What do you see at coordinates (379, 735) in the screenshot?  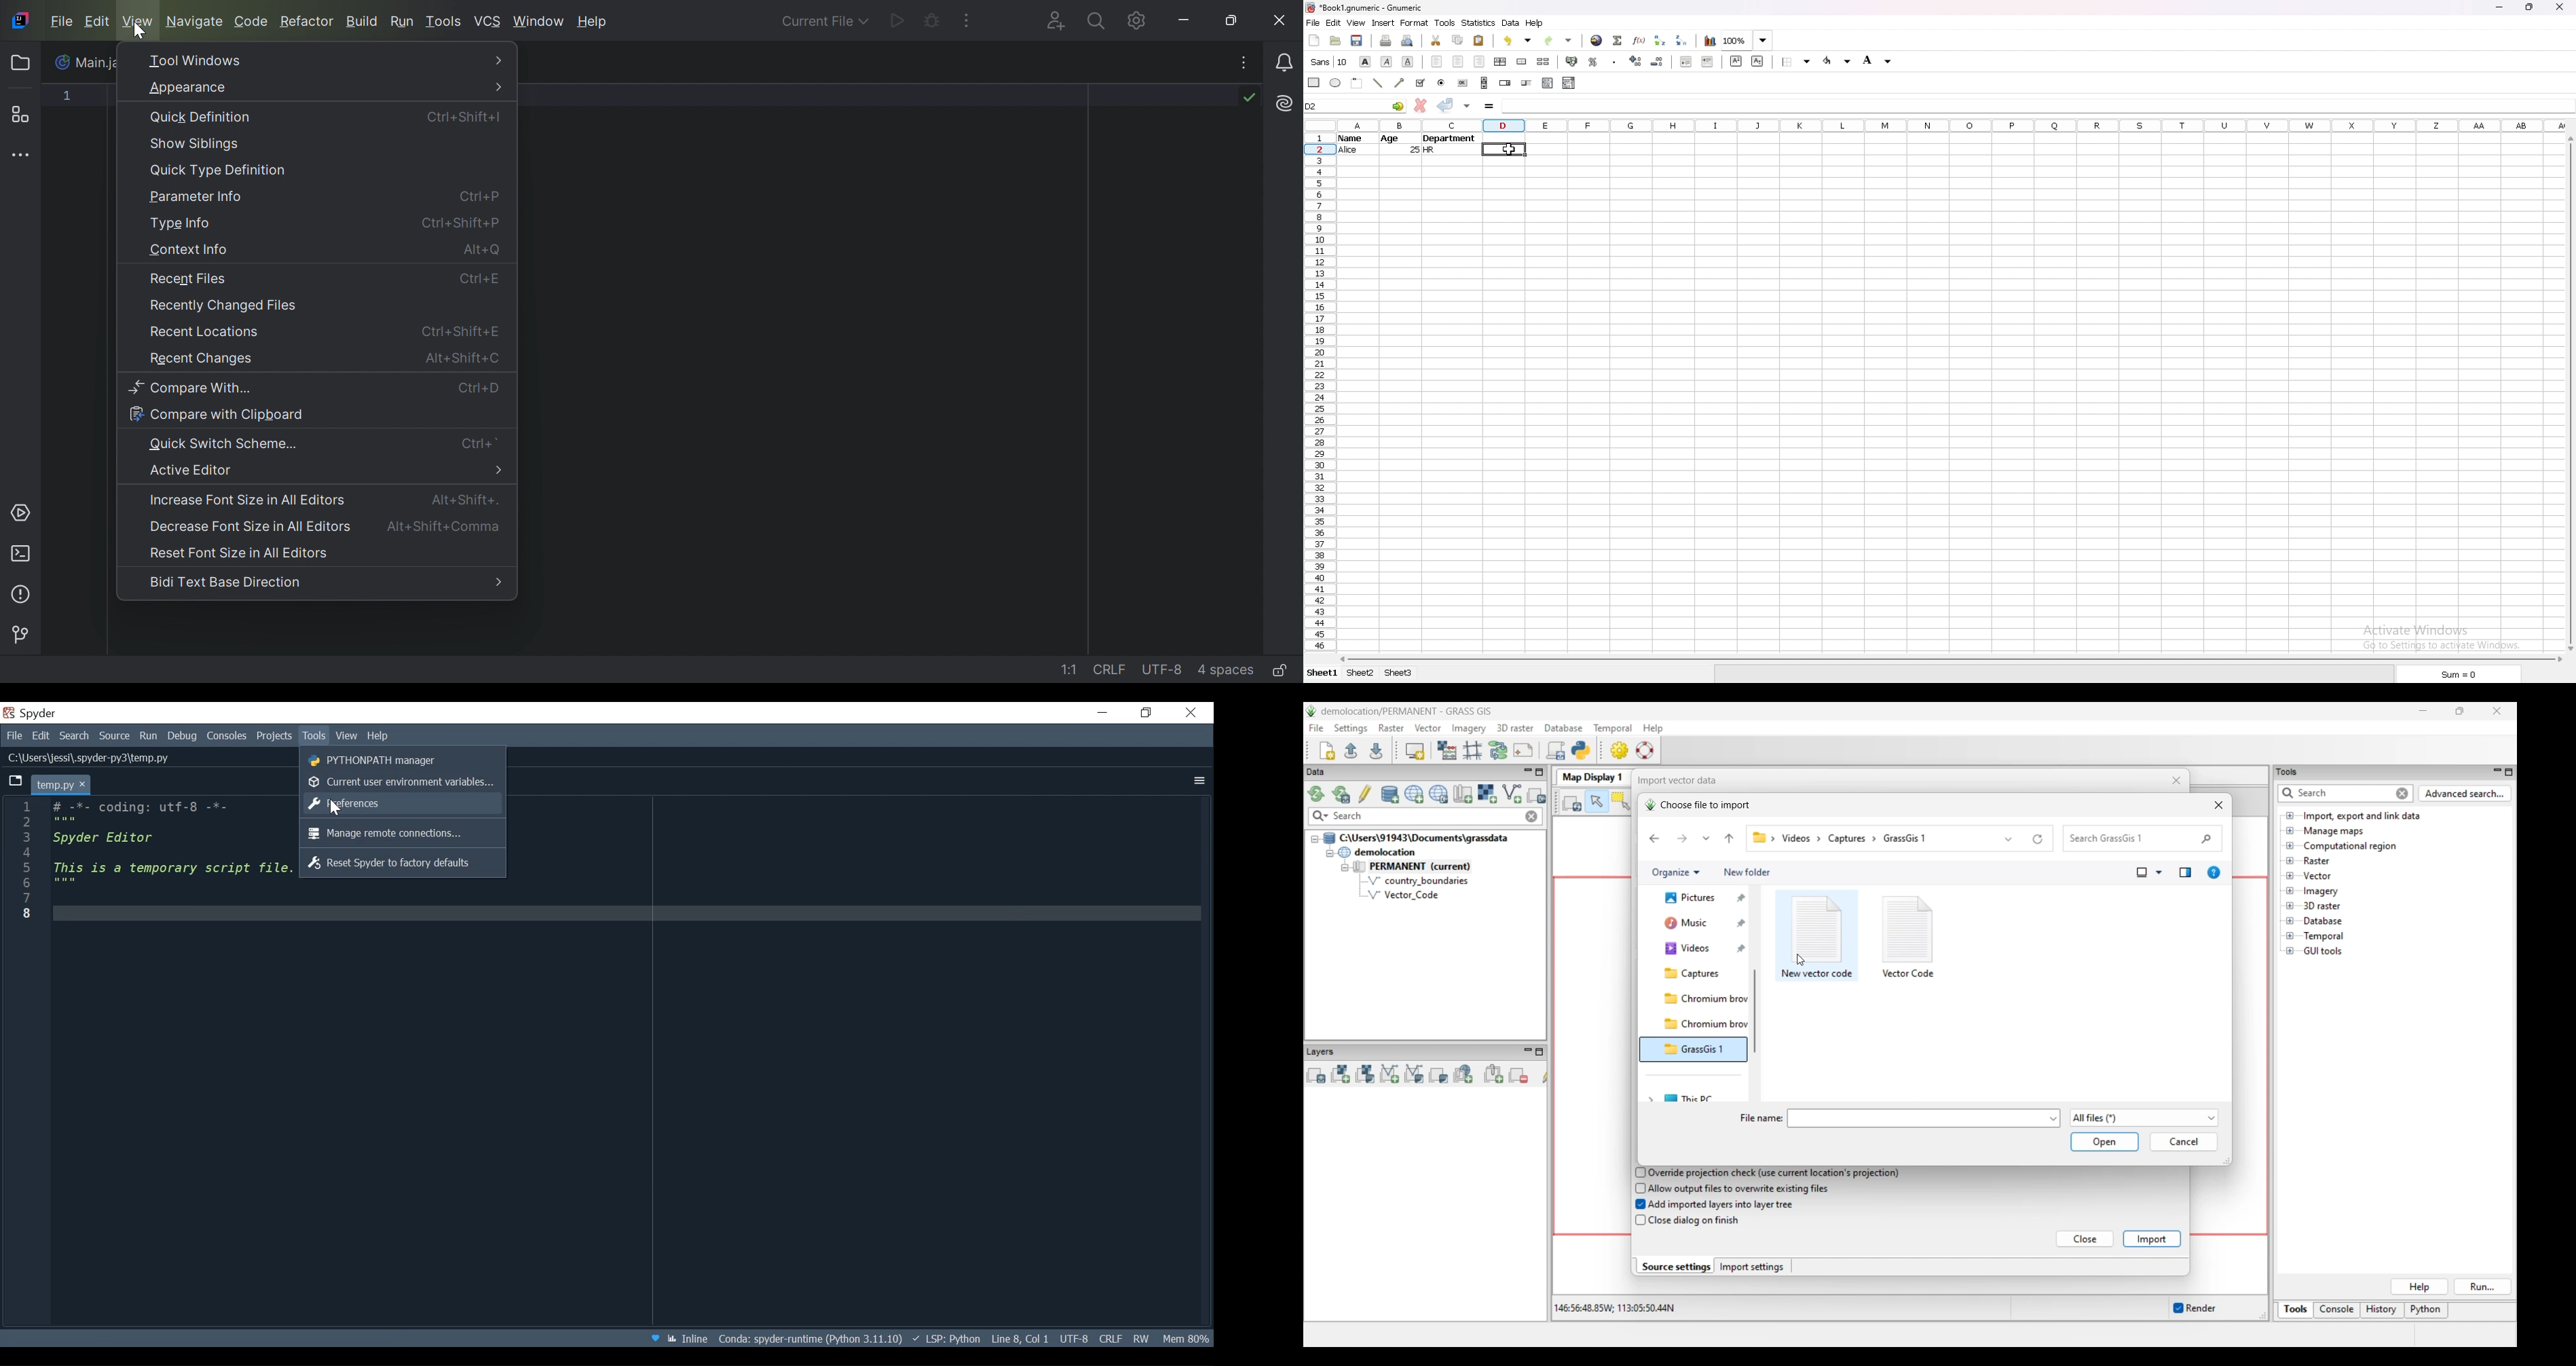 I see `Help` at bounding box center [379, 735].